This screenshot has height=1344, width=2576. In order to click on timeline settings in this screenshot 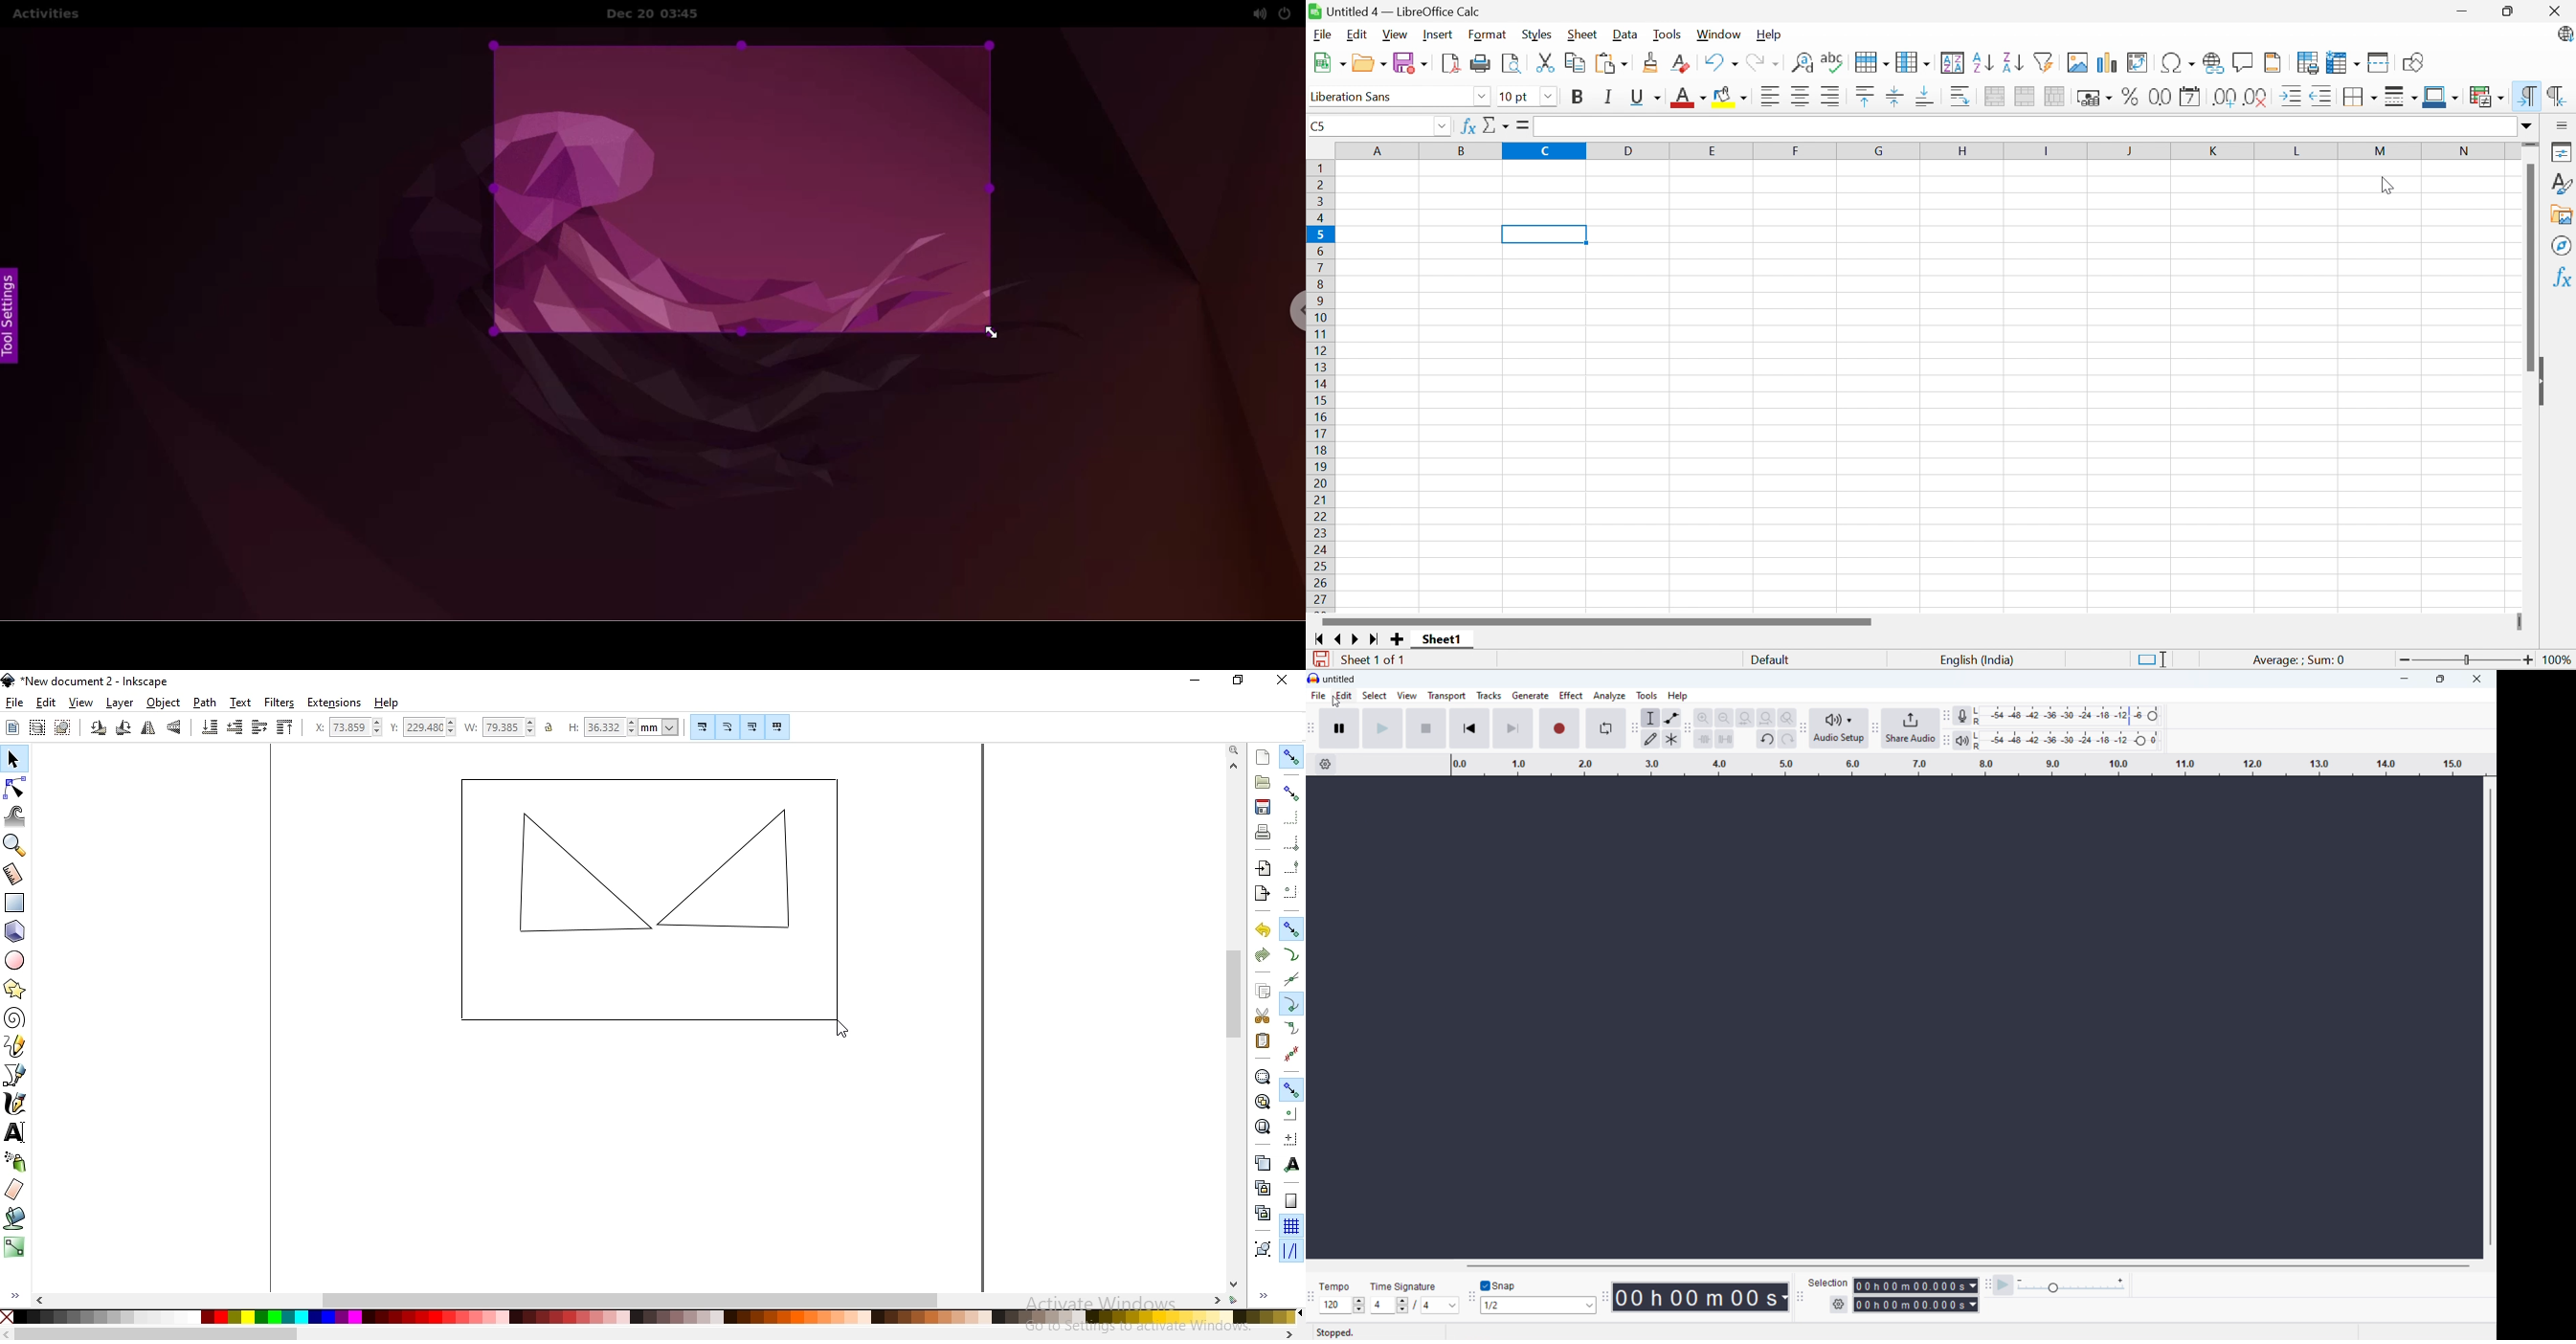, I will do `click(1325, 765)`.